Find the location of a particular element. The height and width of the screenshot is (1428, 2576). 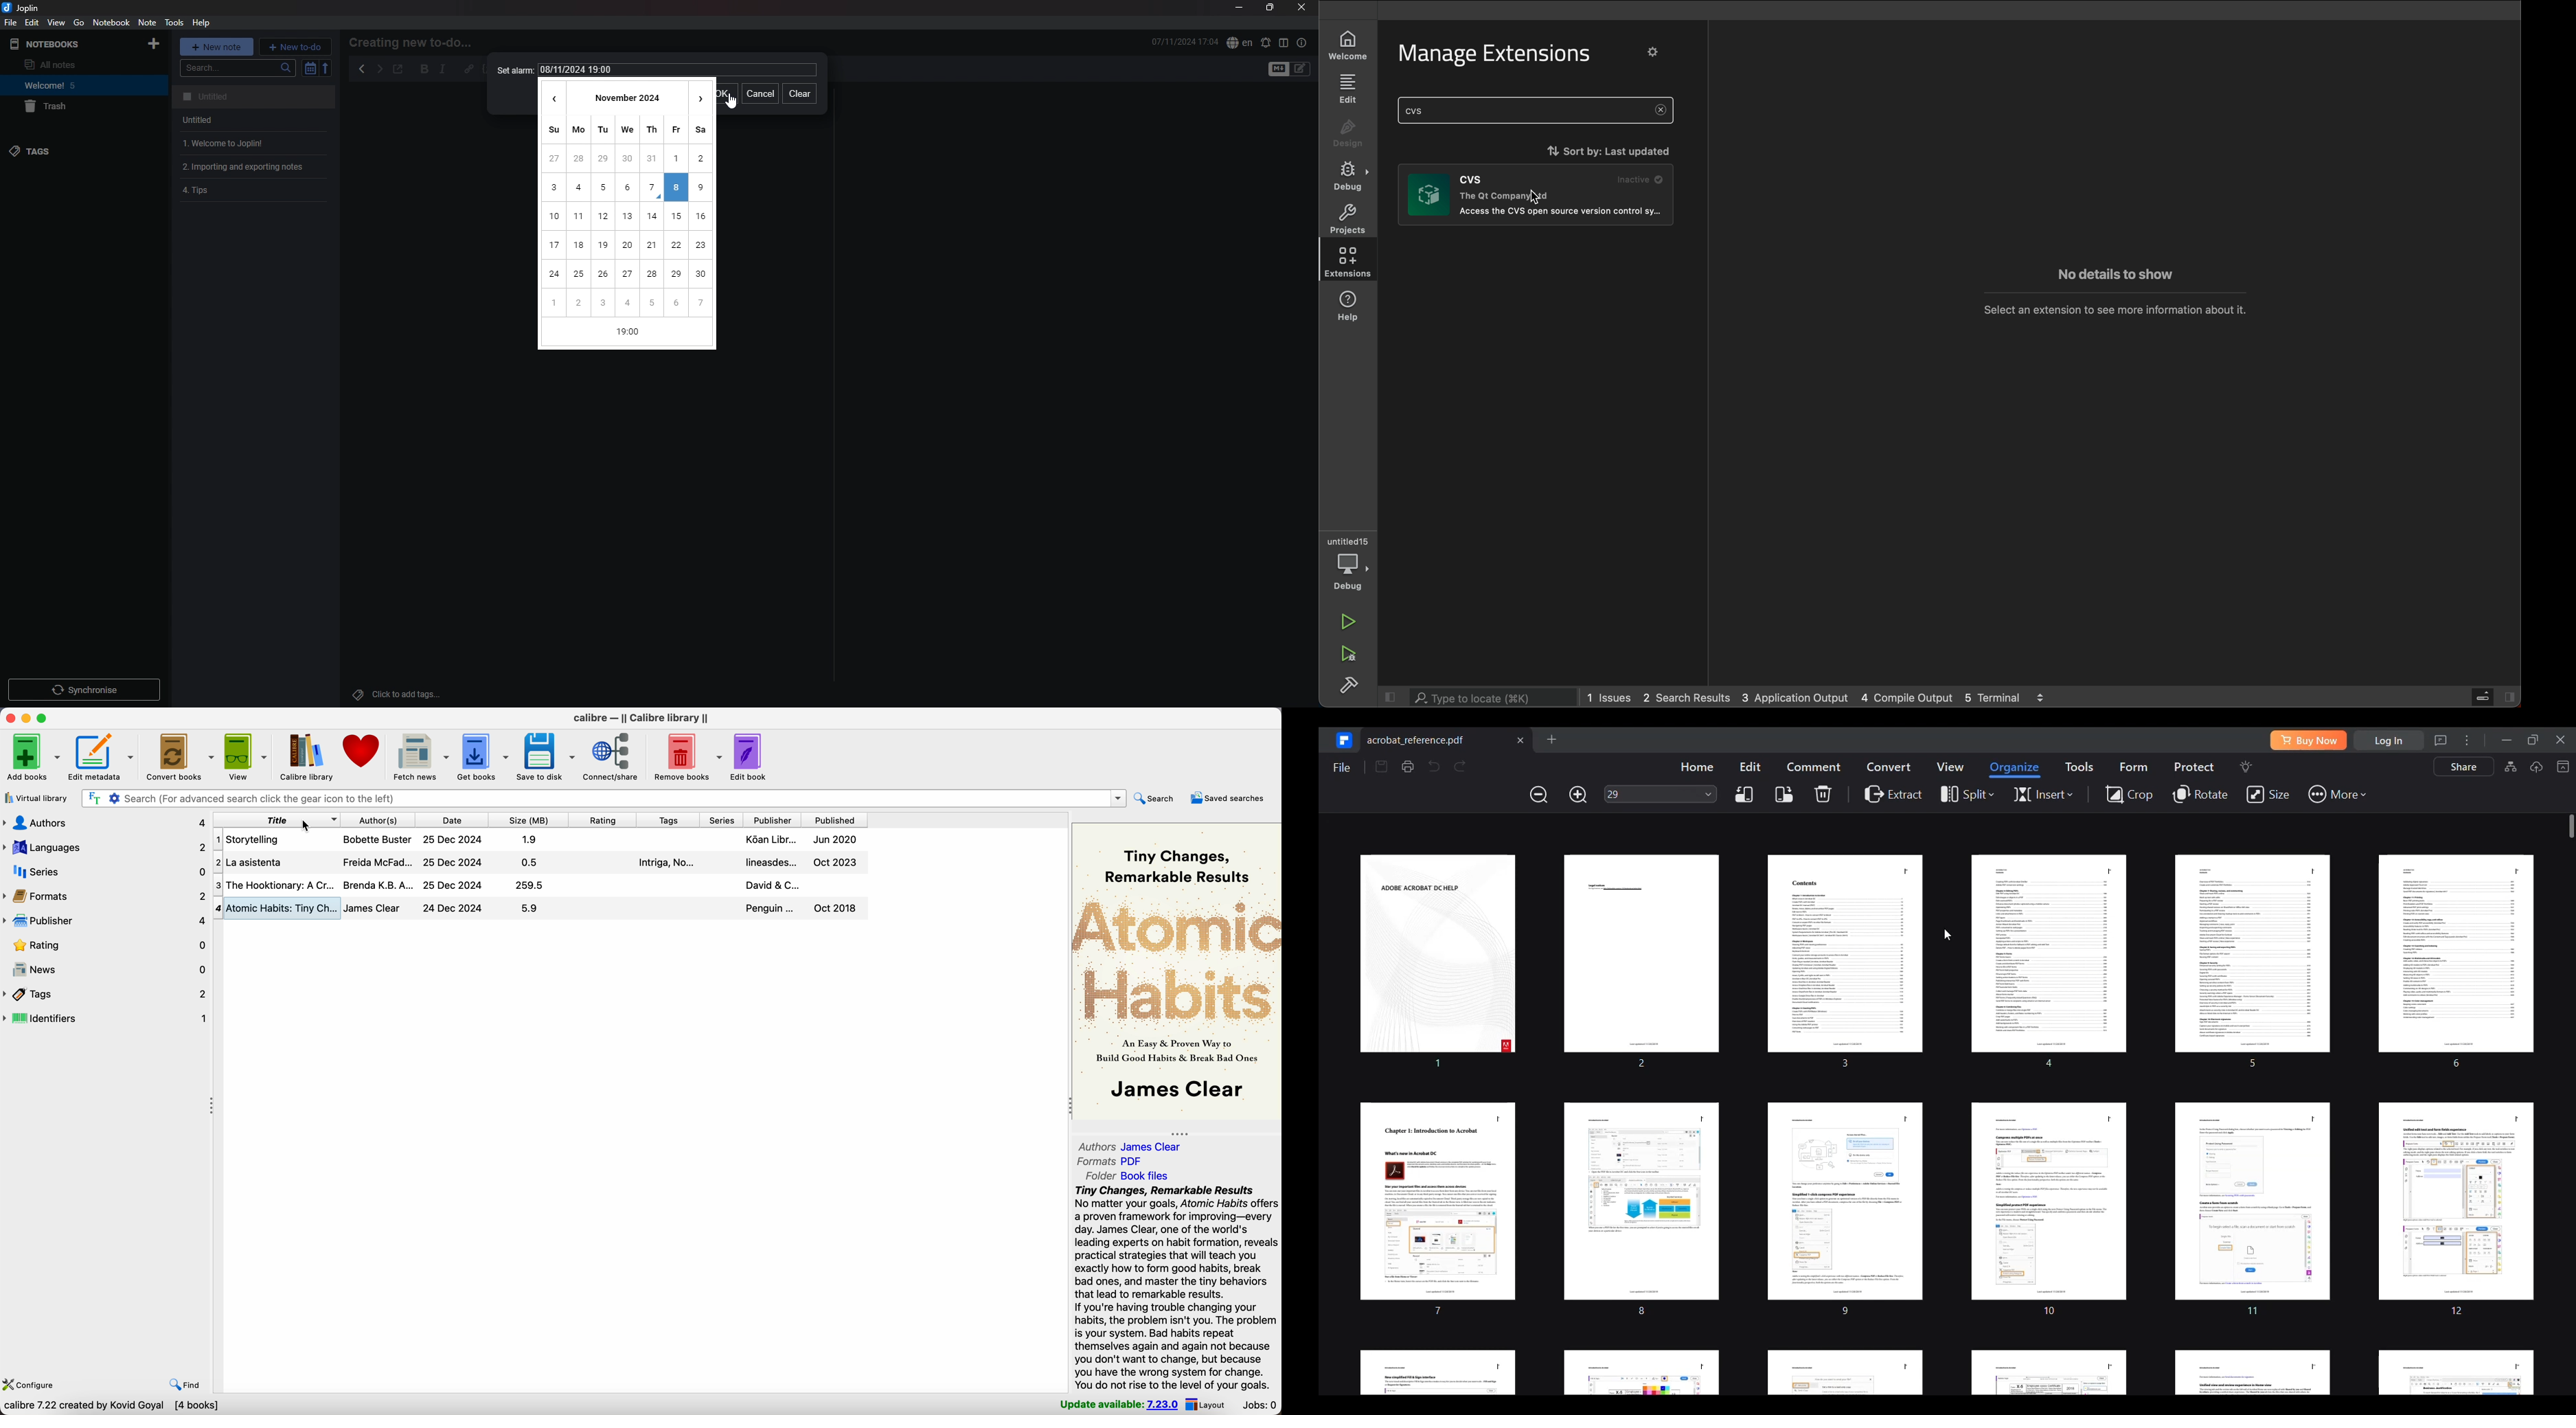

cursor is located at coordinates (732, 102).